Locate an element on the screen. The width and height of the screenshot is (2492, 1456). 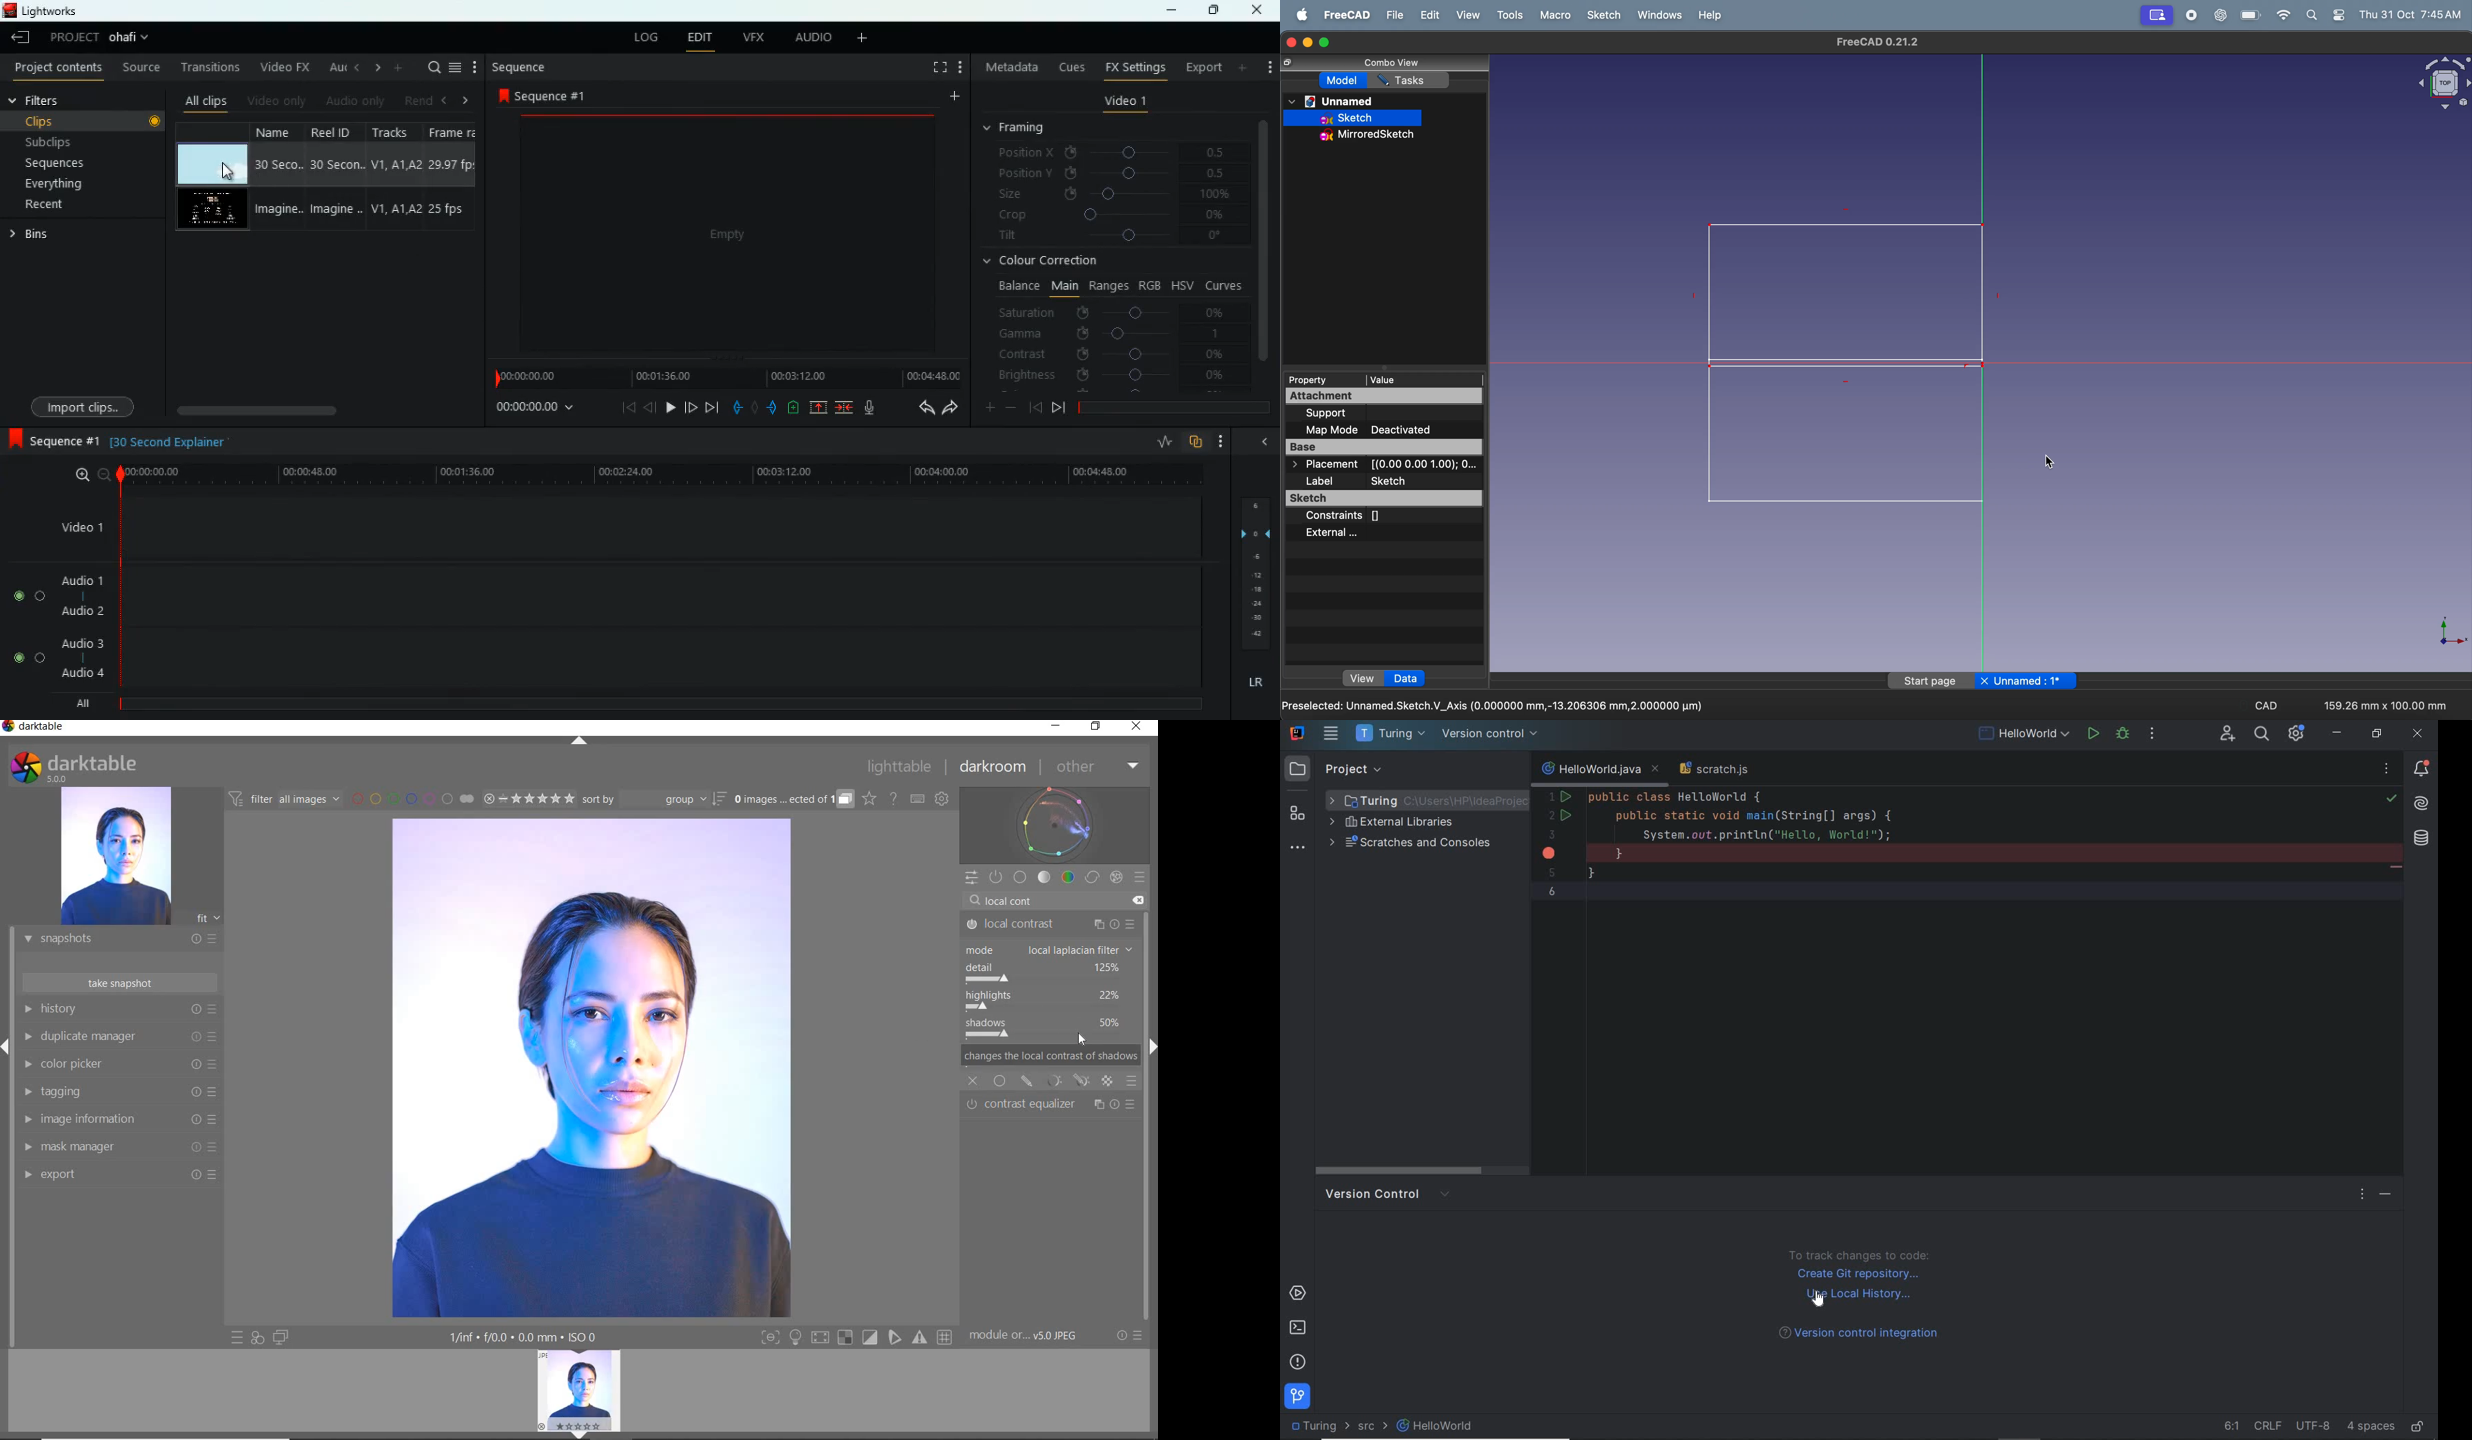
unnamed page is located at coordinates (2029, 681).